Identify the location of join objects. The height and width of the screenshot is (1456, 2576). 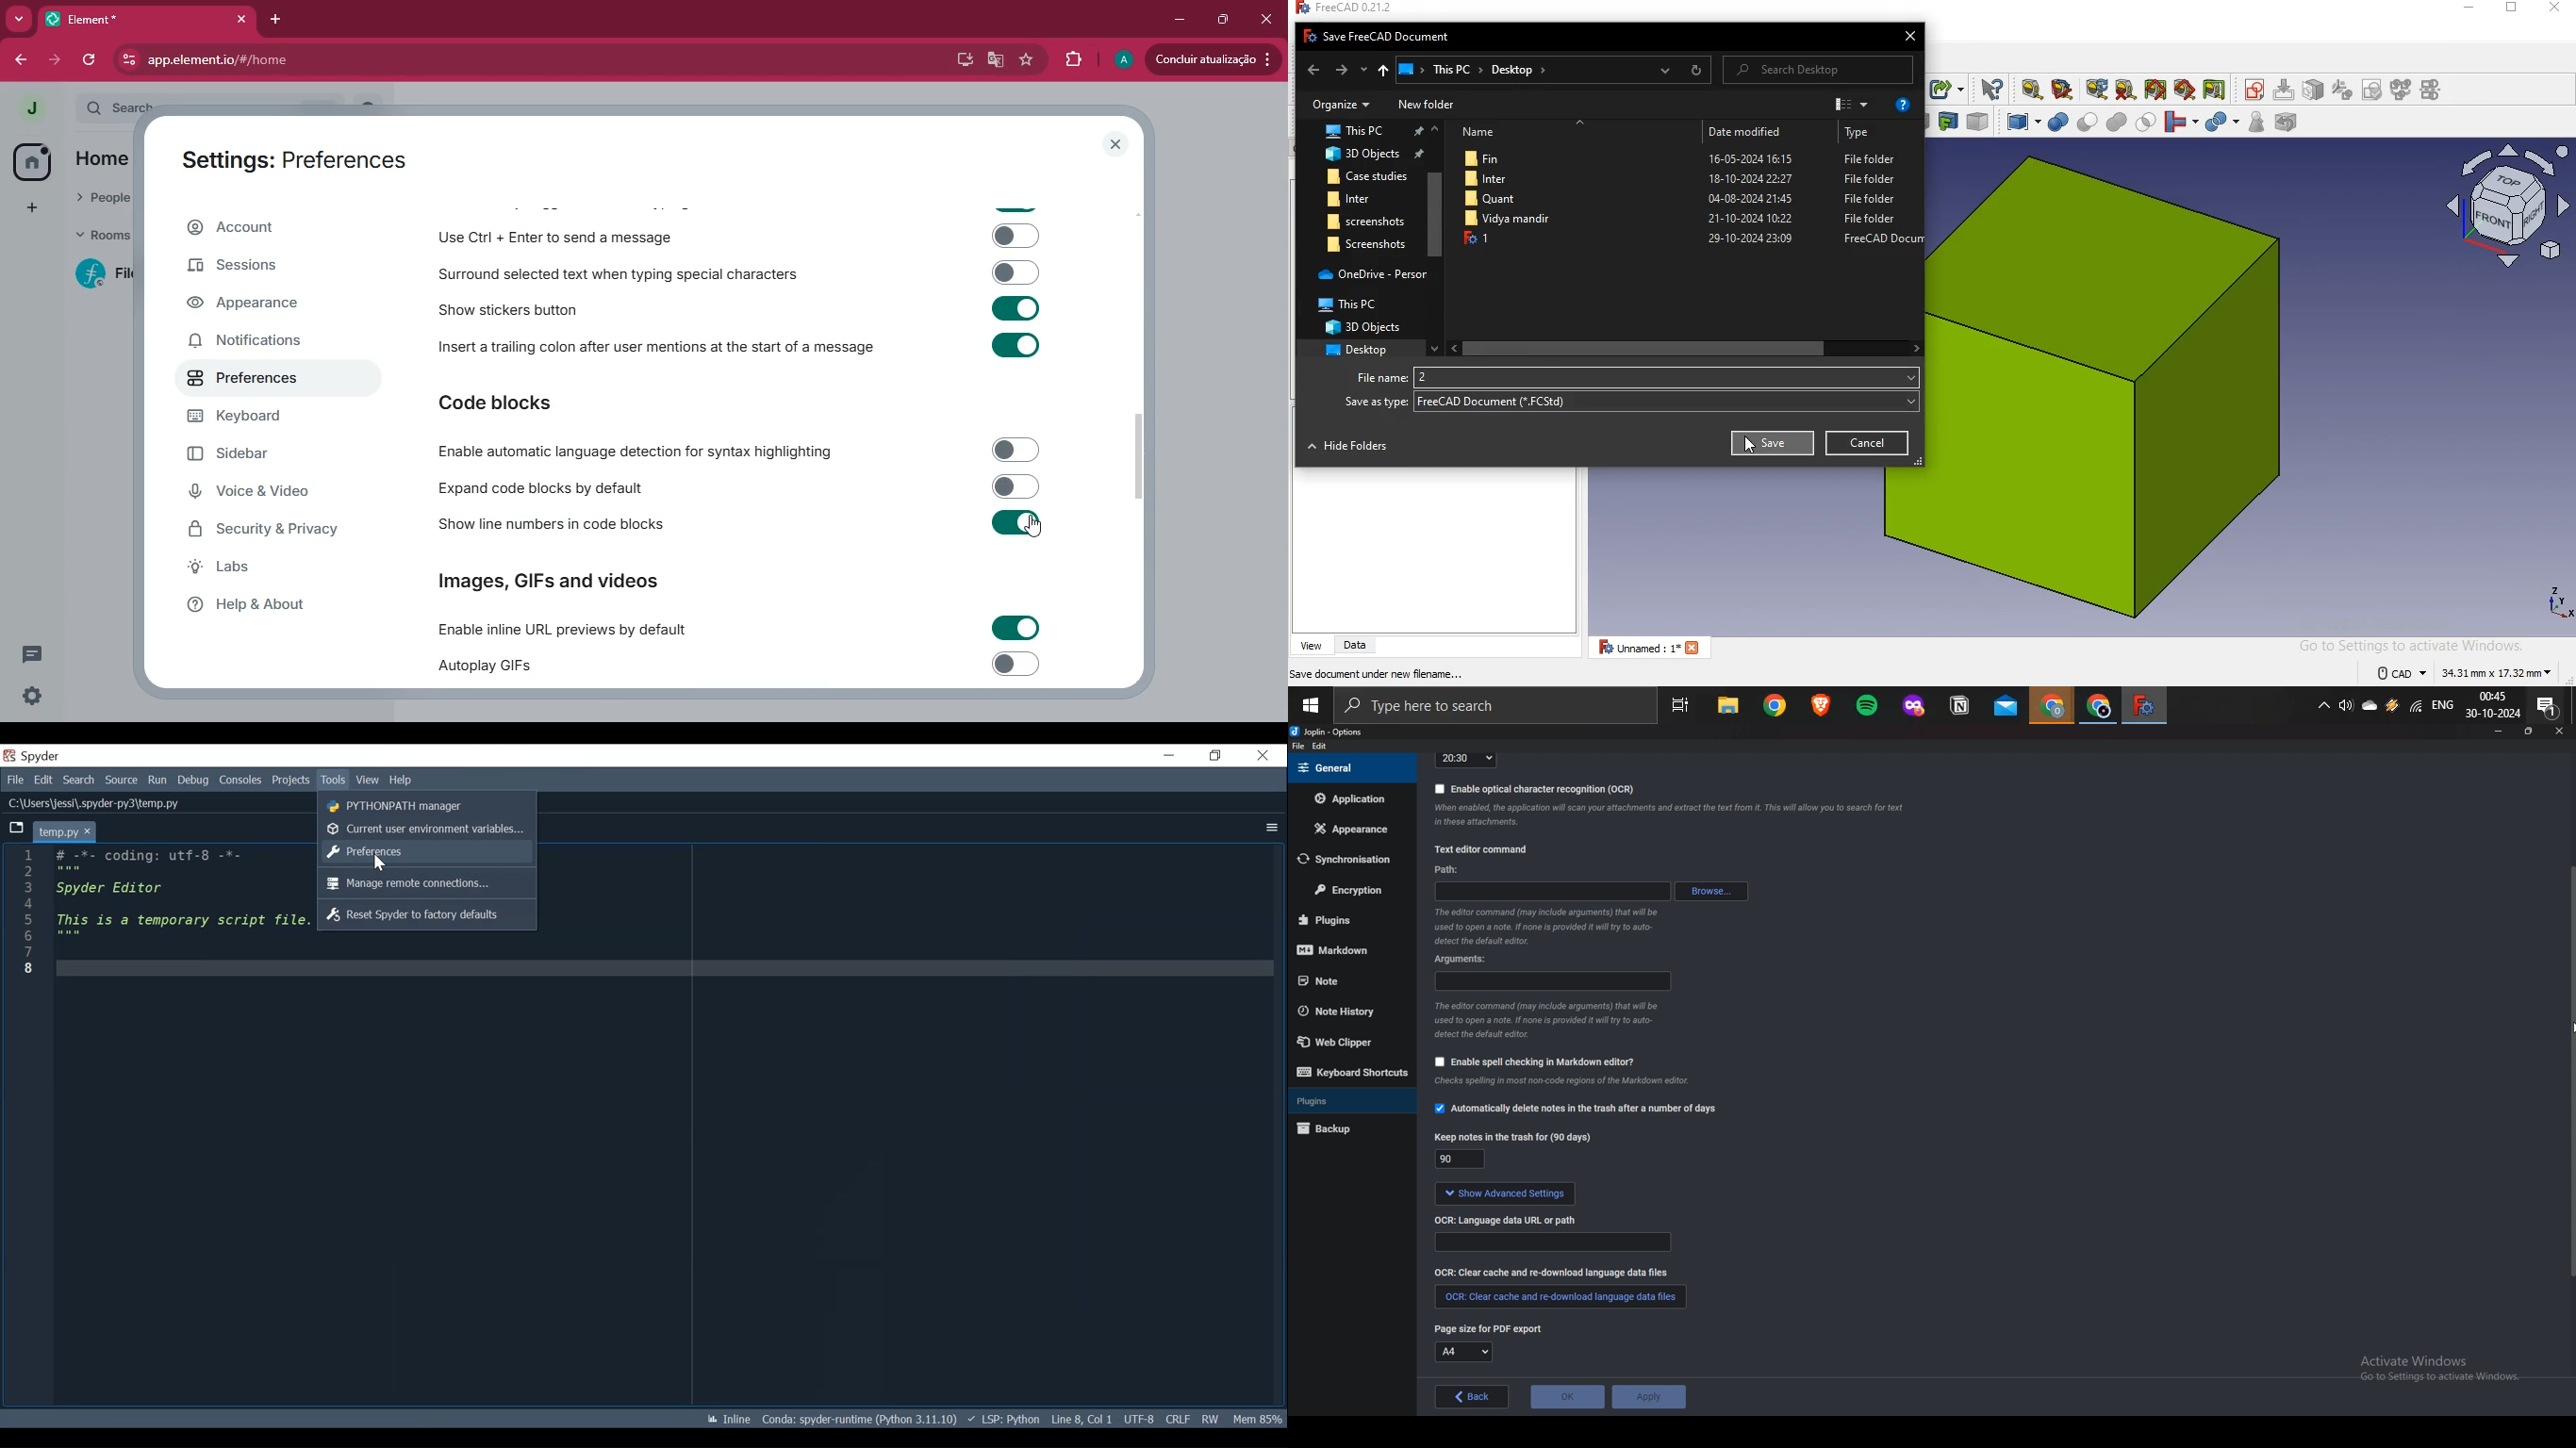
(2178, 120).